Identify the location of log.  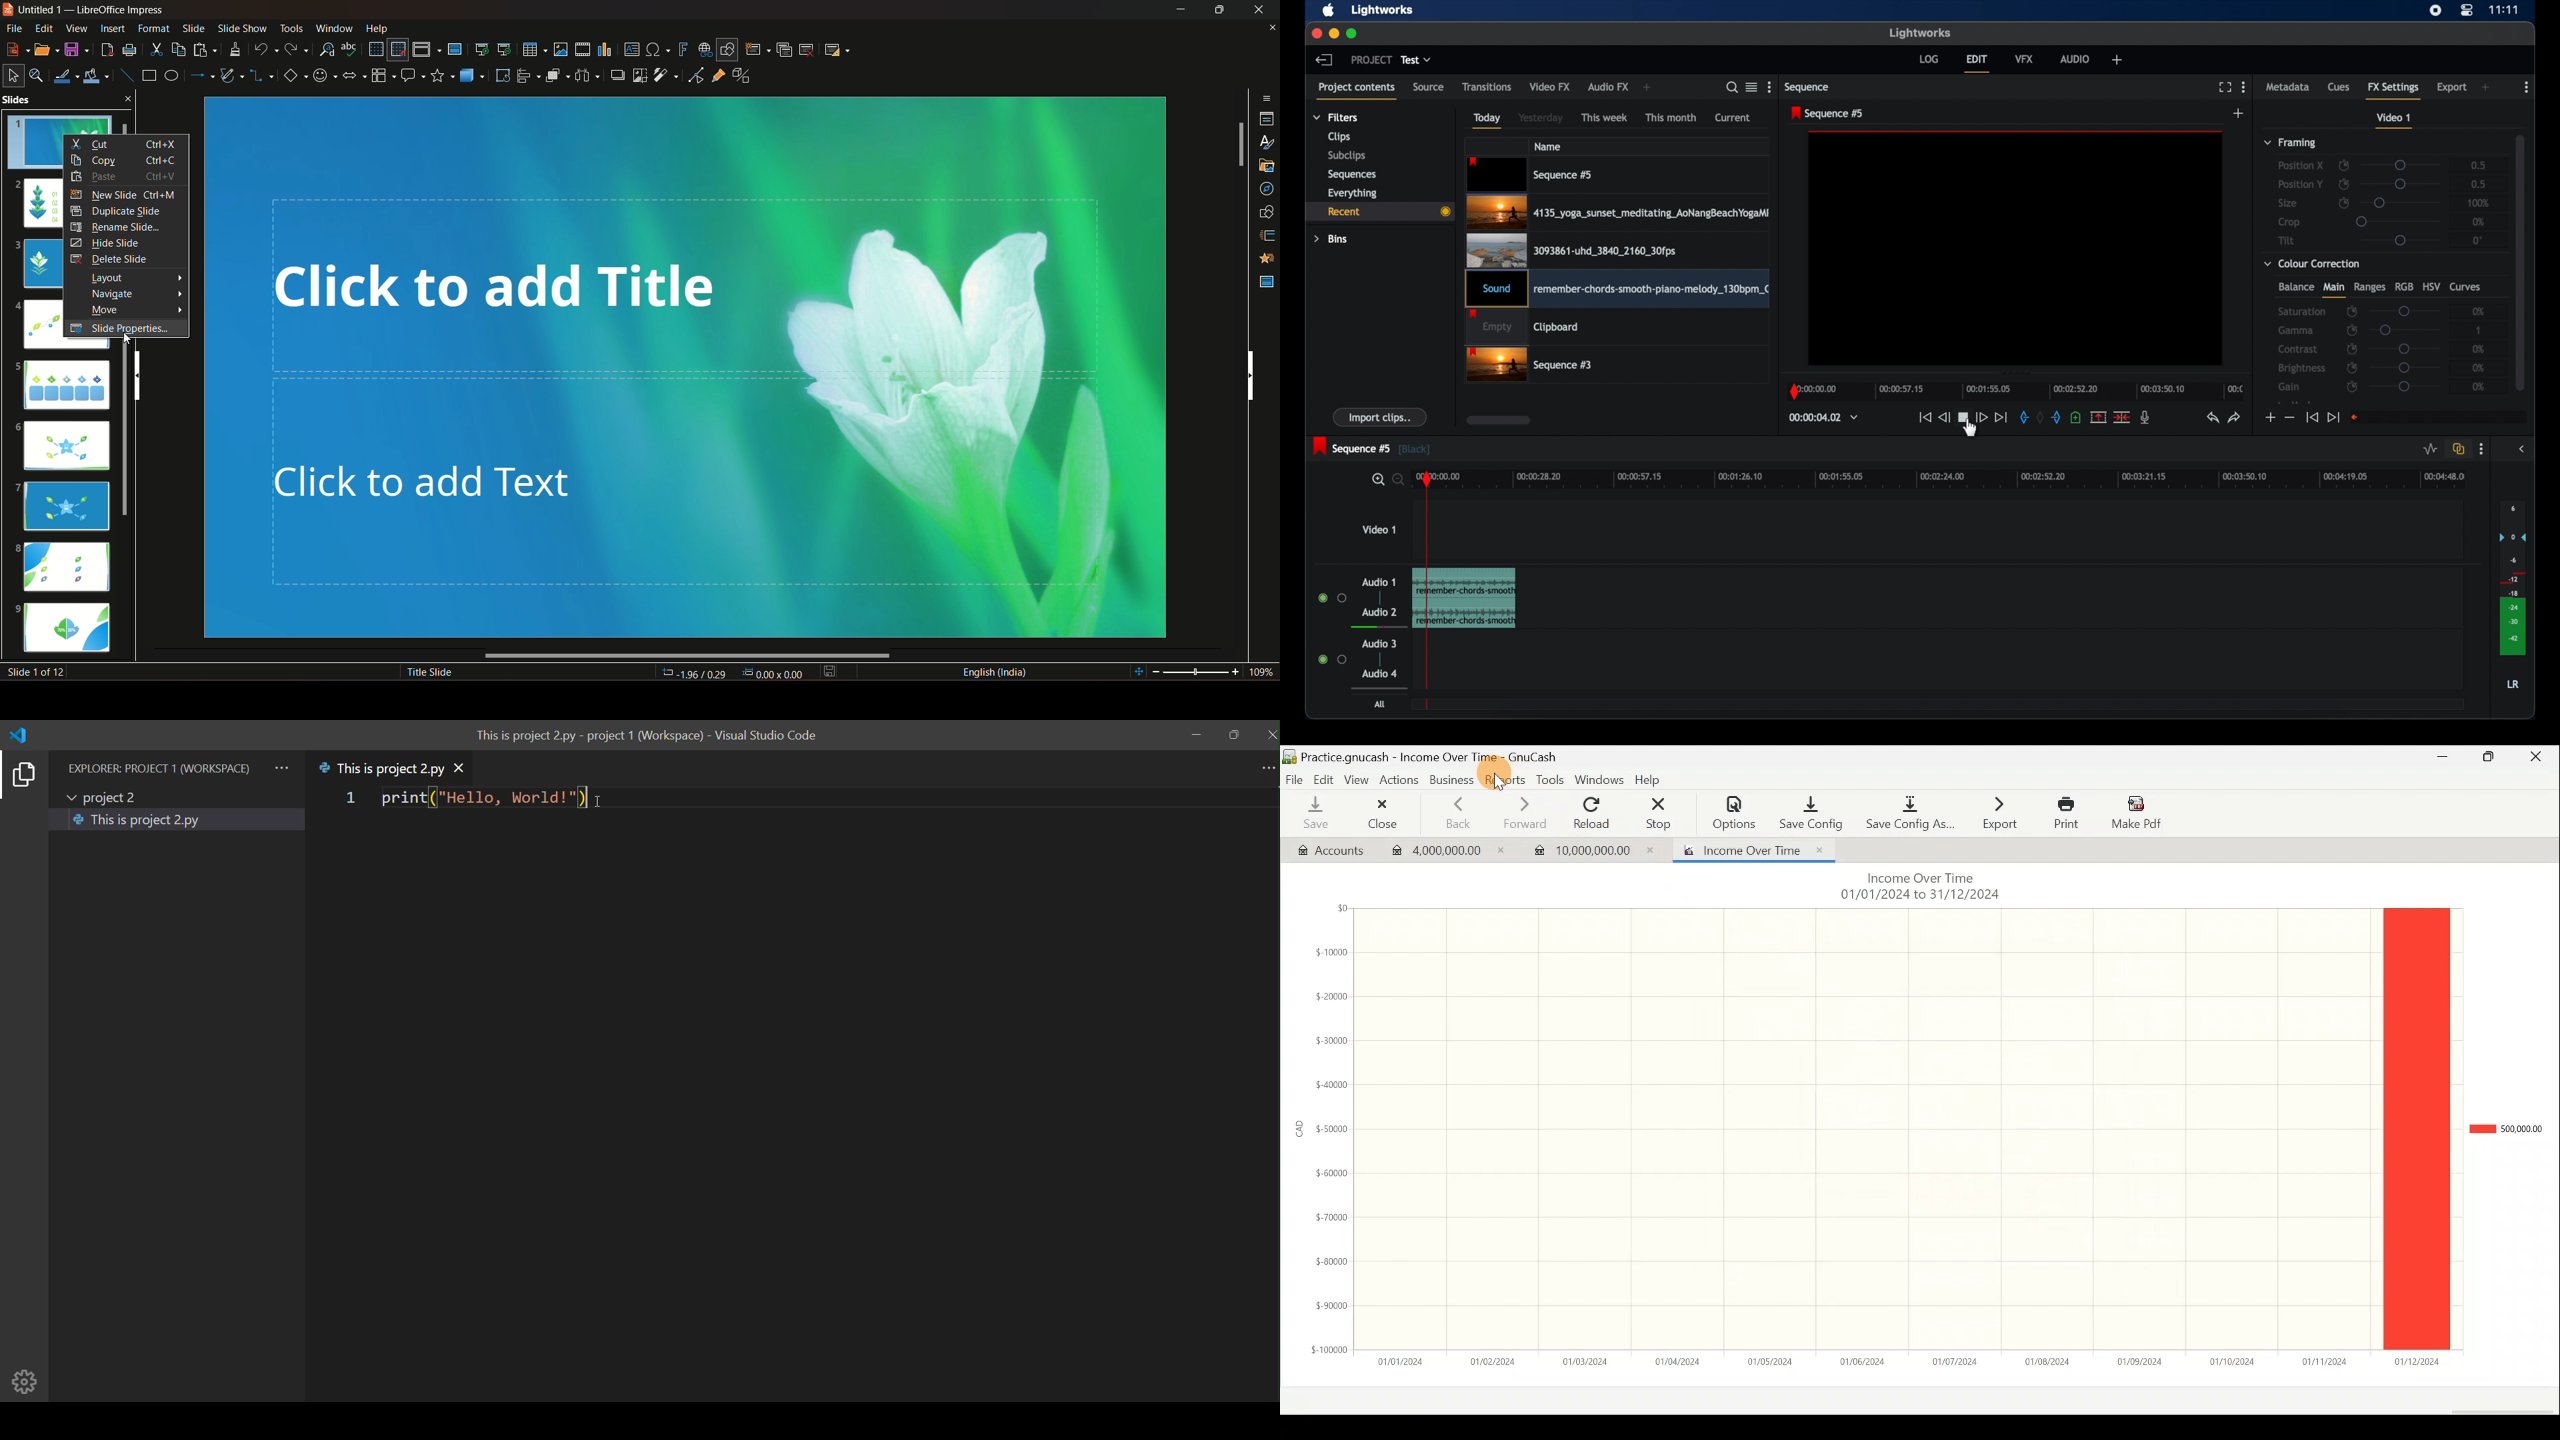
(1929, 59).